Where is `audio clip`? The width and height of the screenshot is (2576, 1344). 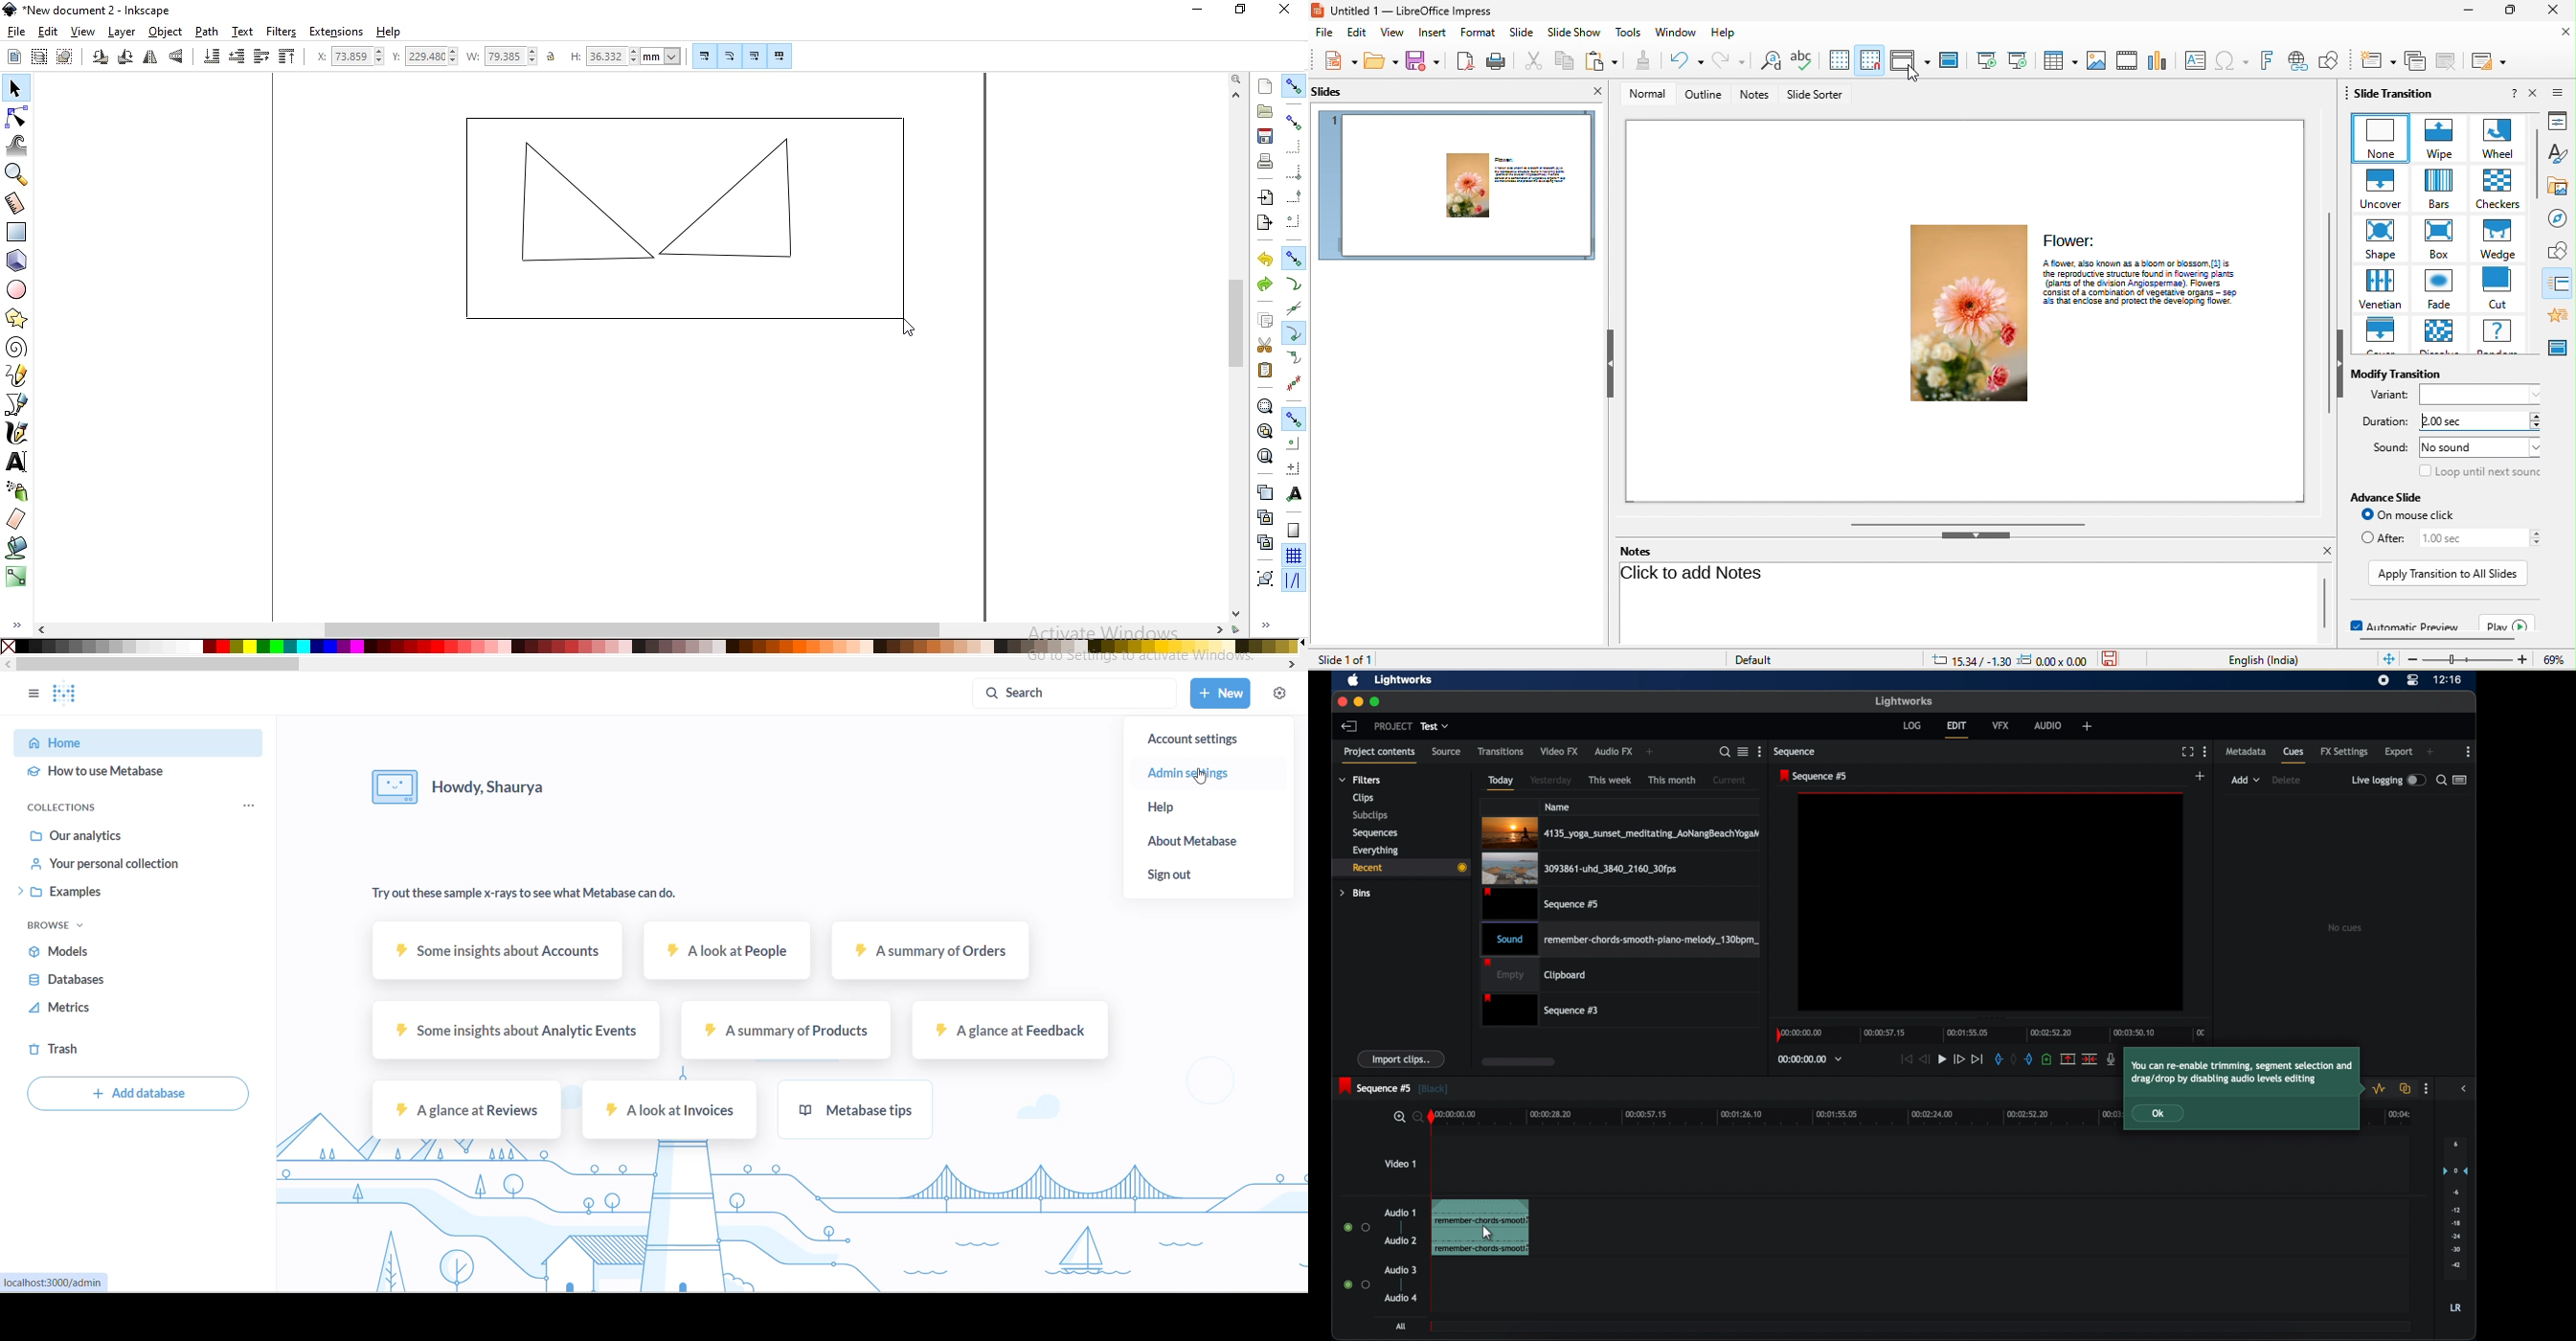 audio clip is located at coordinates (1448, 1229).